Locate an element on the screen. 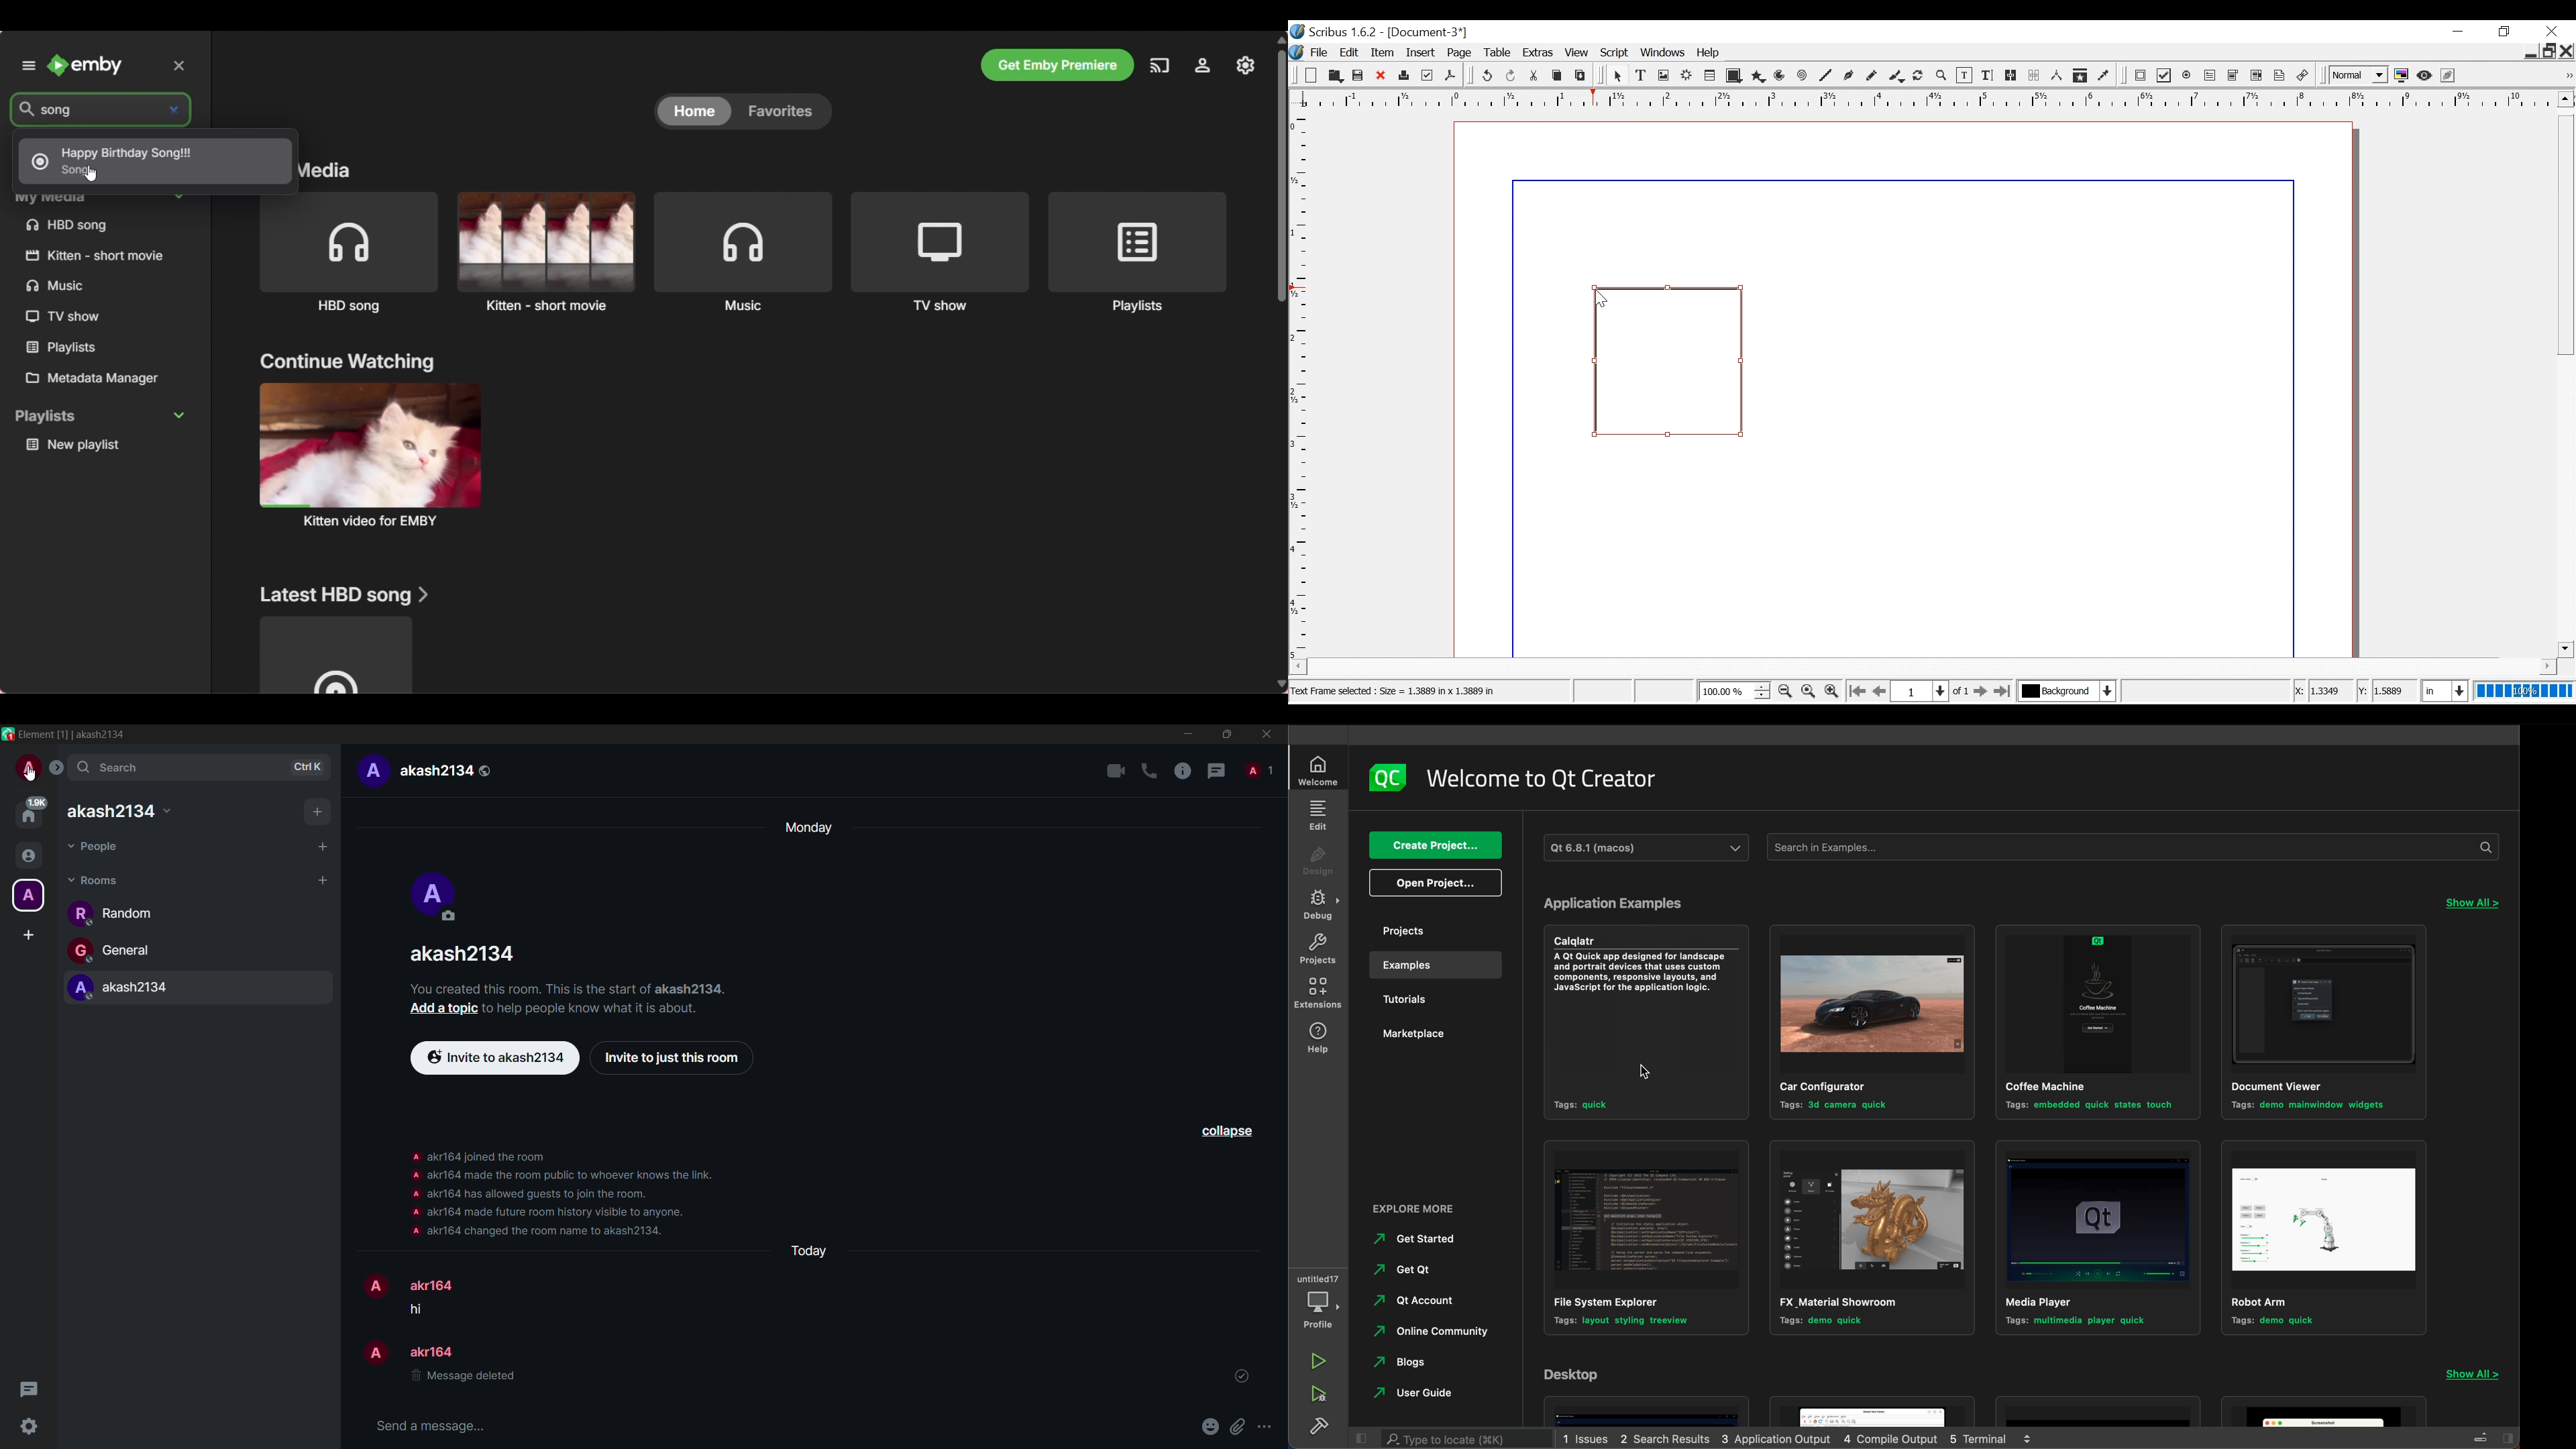 This screenshot has height=1456, width=2576. Playlists is located at coordinates (1137, 253).